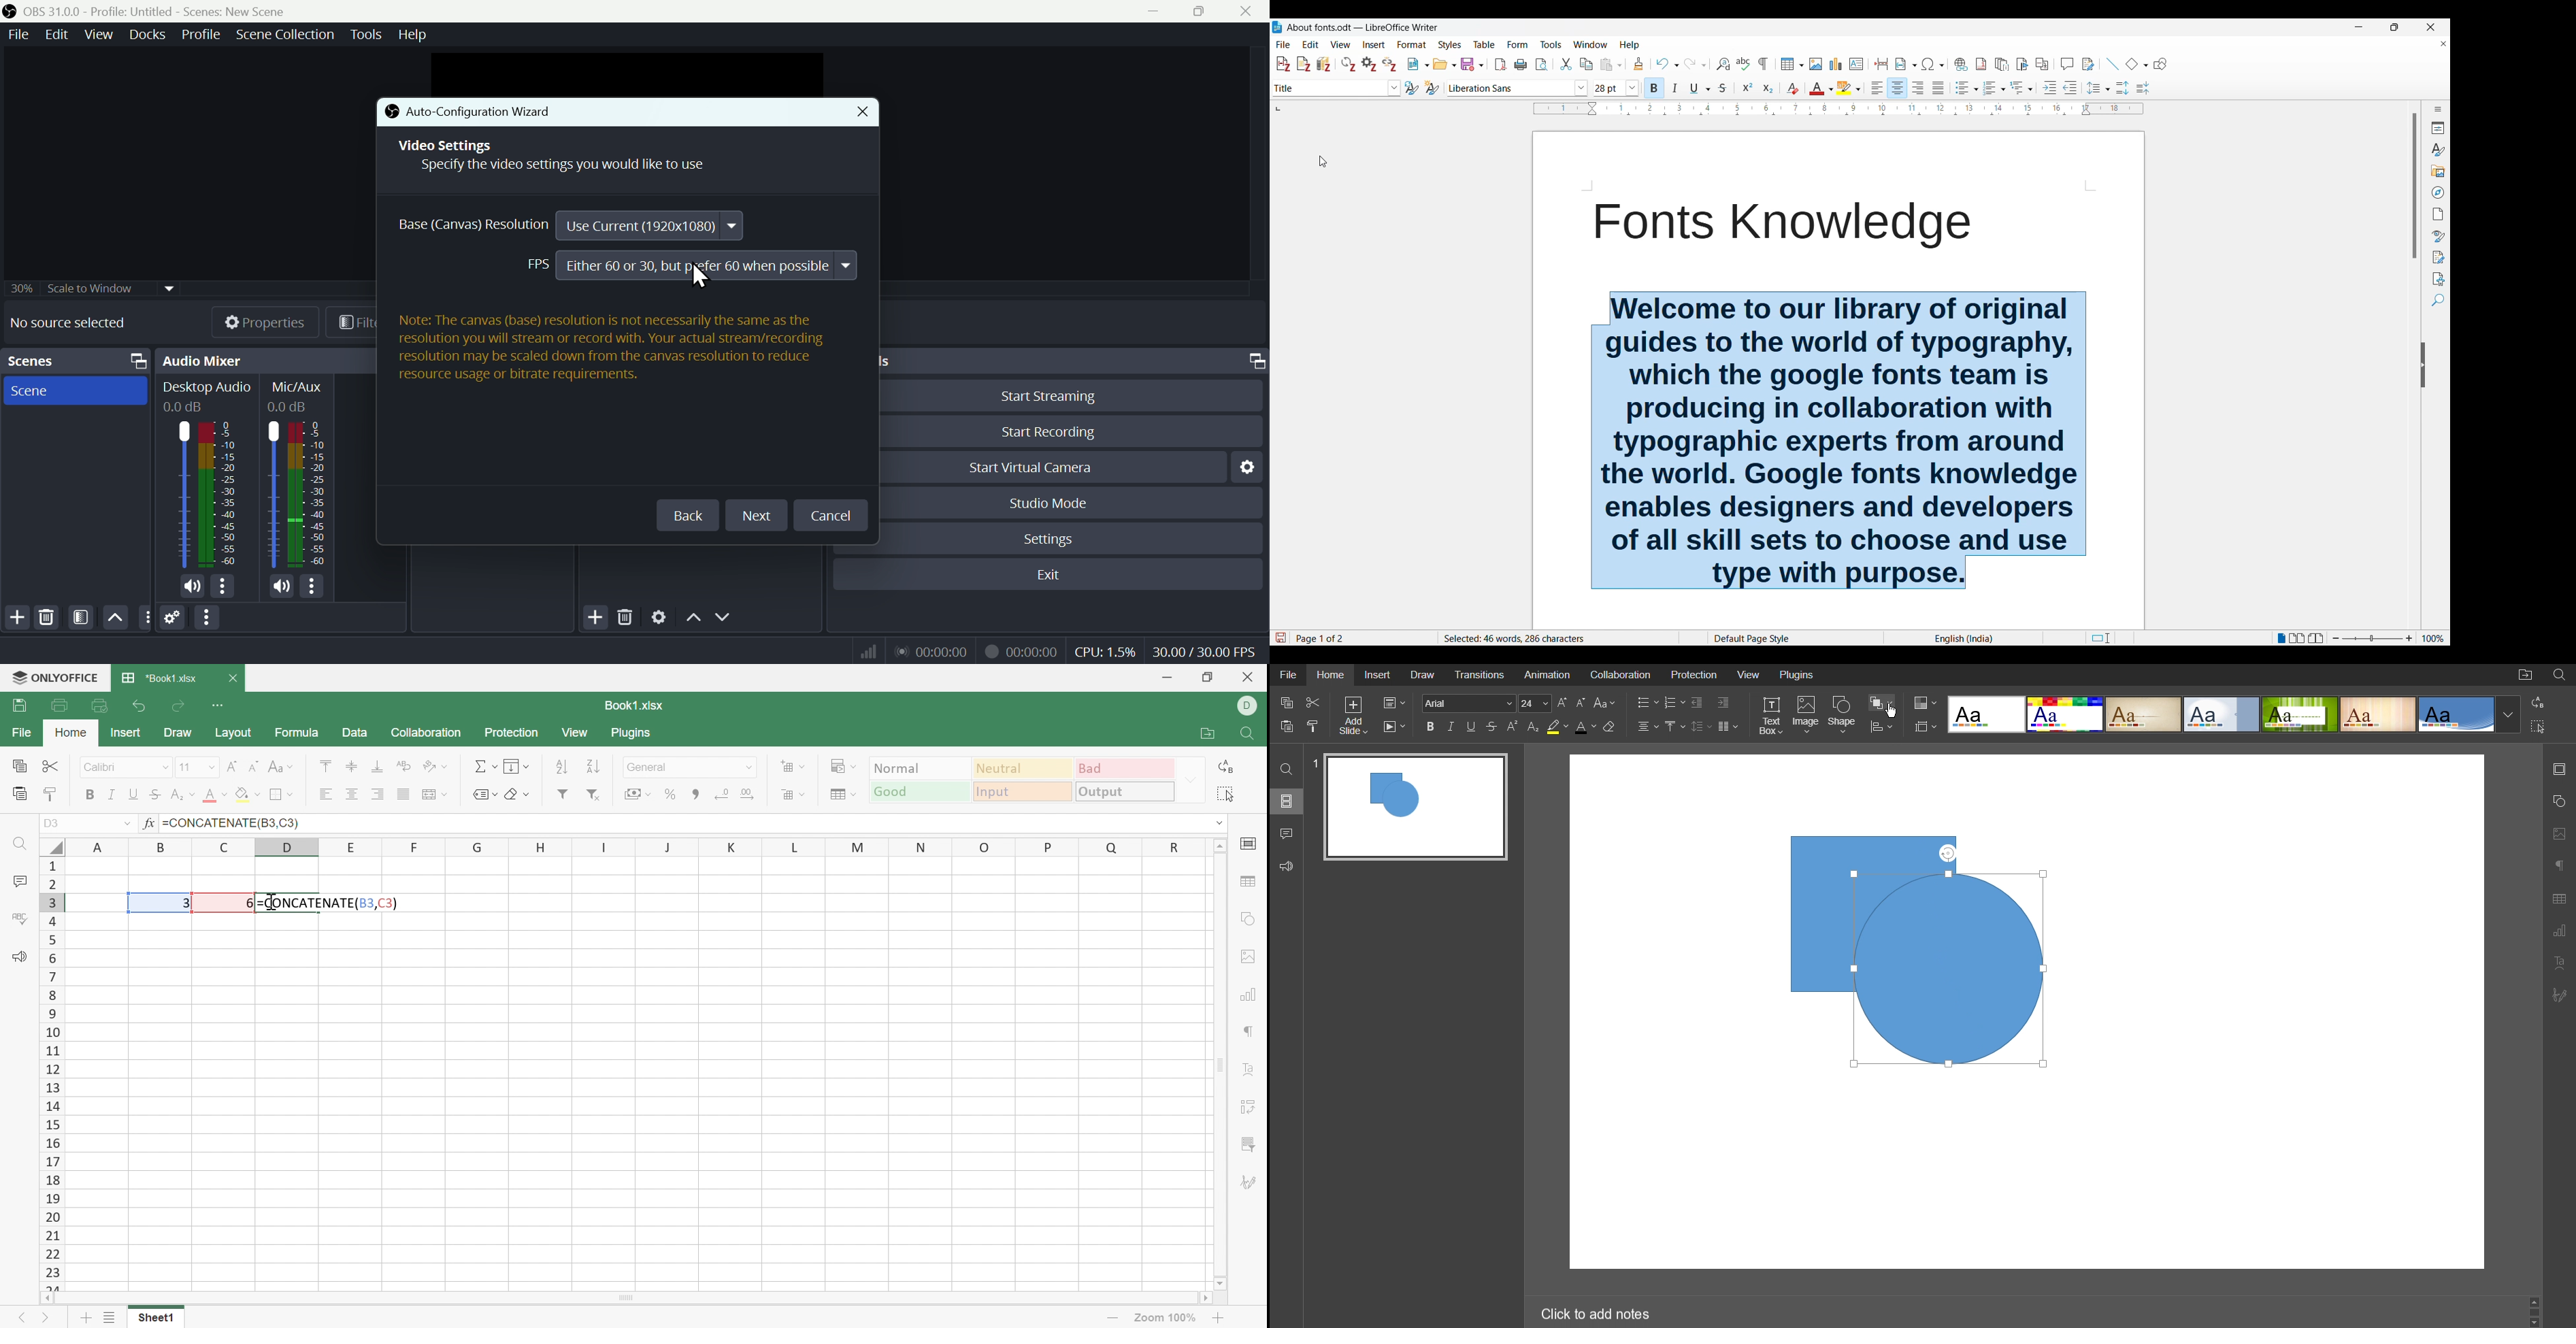 The image size is (2576, 1344). What do you see at coordinates (1647, 702) in the screenshot?
I see `Bullet List` at bounding box center [1647, 702].